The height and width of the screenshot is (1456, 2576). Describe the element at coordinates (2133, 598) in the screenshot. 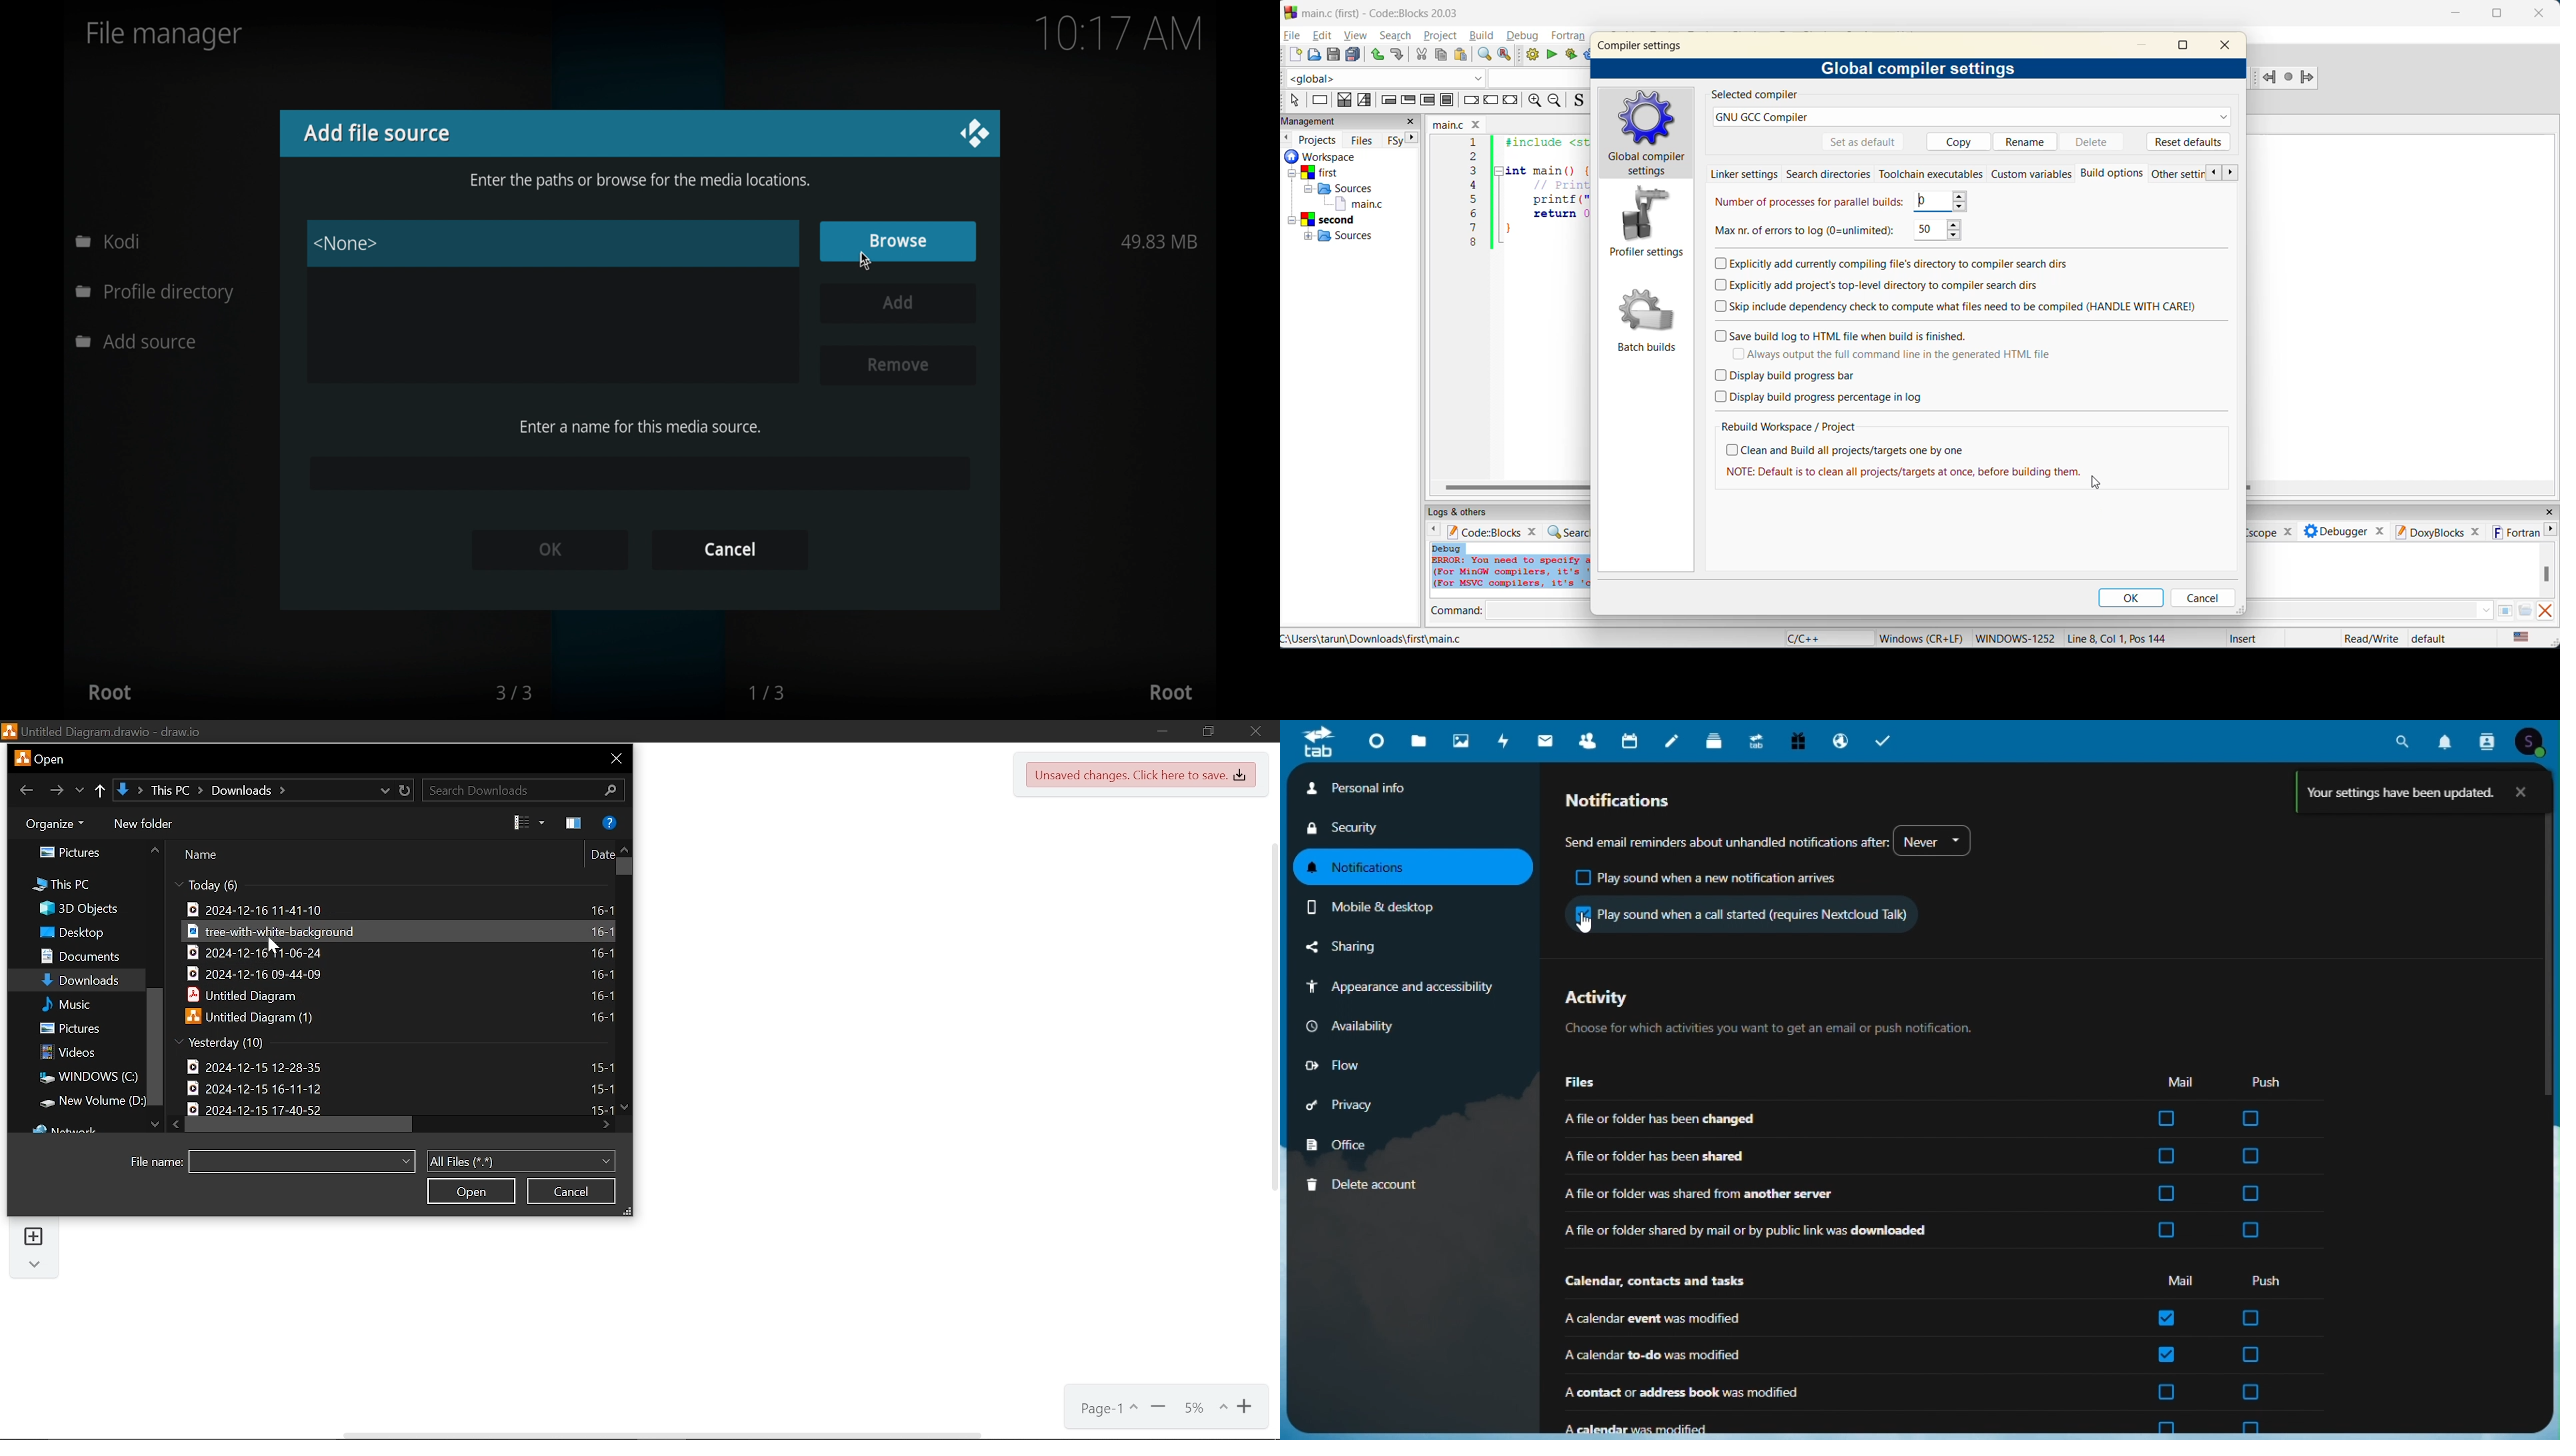

I see `ok` at that location.